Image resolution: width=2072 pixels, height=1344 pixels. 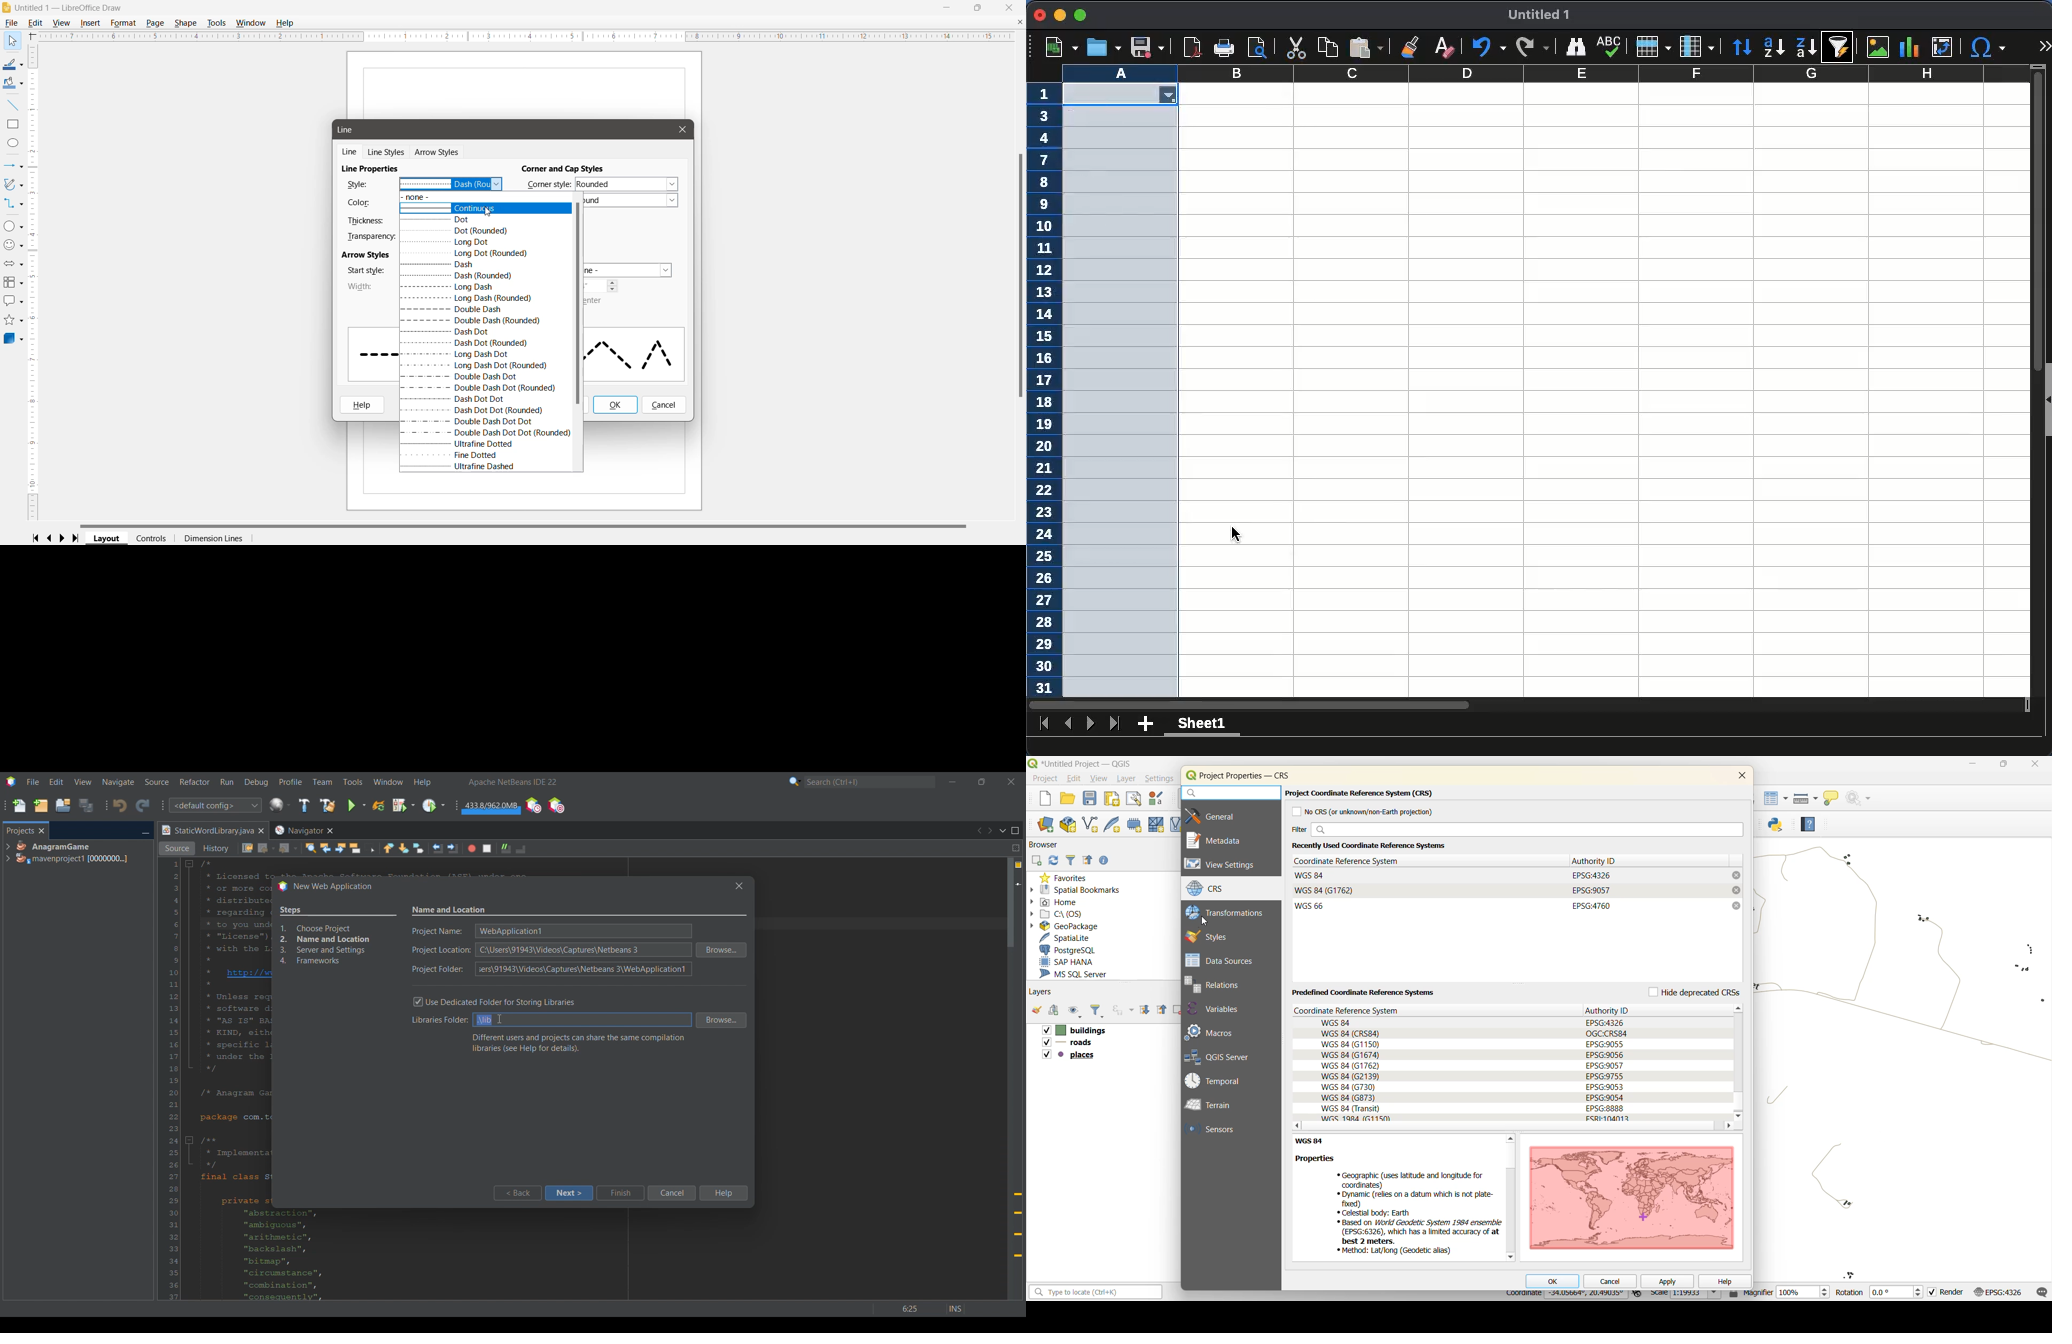 What do you see at coordinates (563, 168) in the screenshot?
I see `Corner and Cap Styles` at bounding box center [563, 168].